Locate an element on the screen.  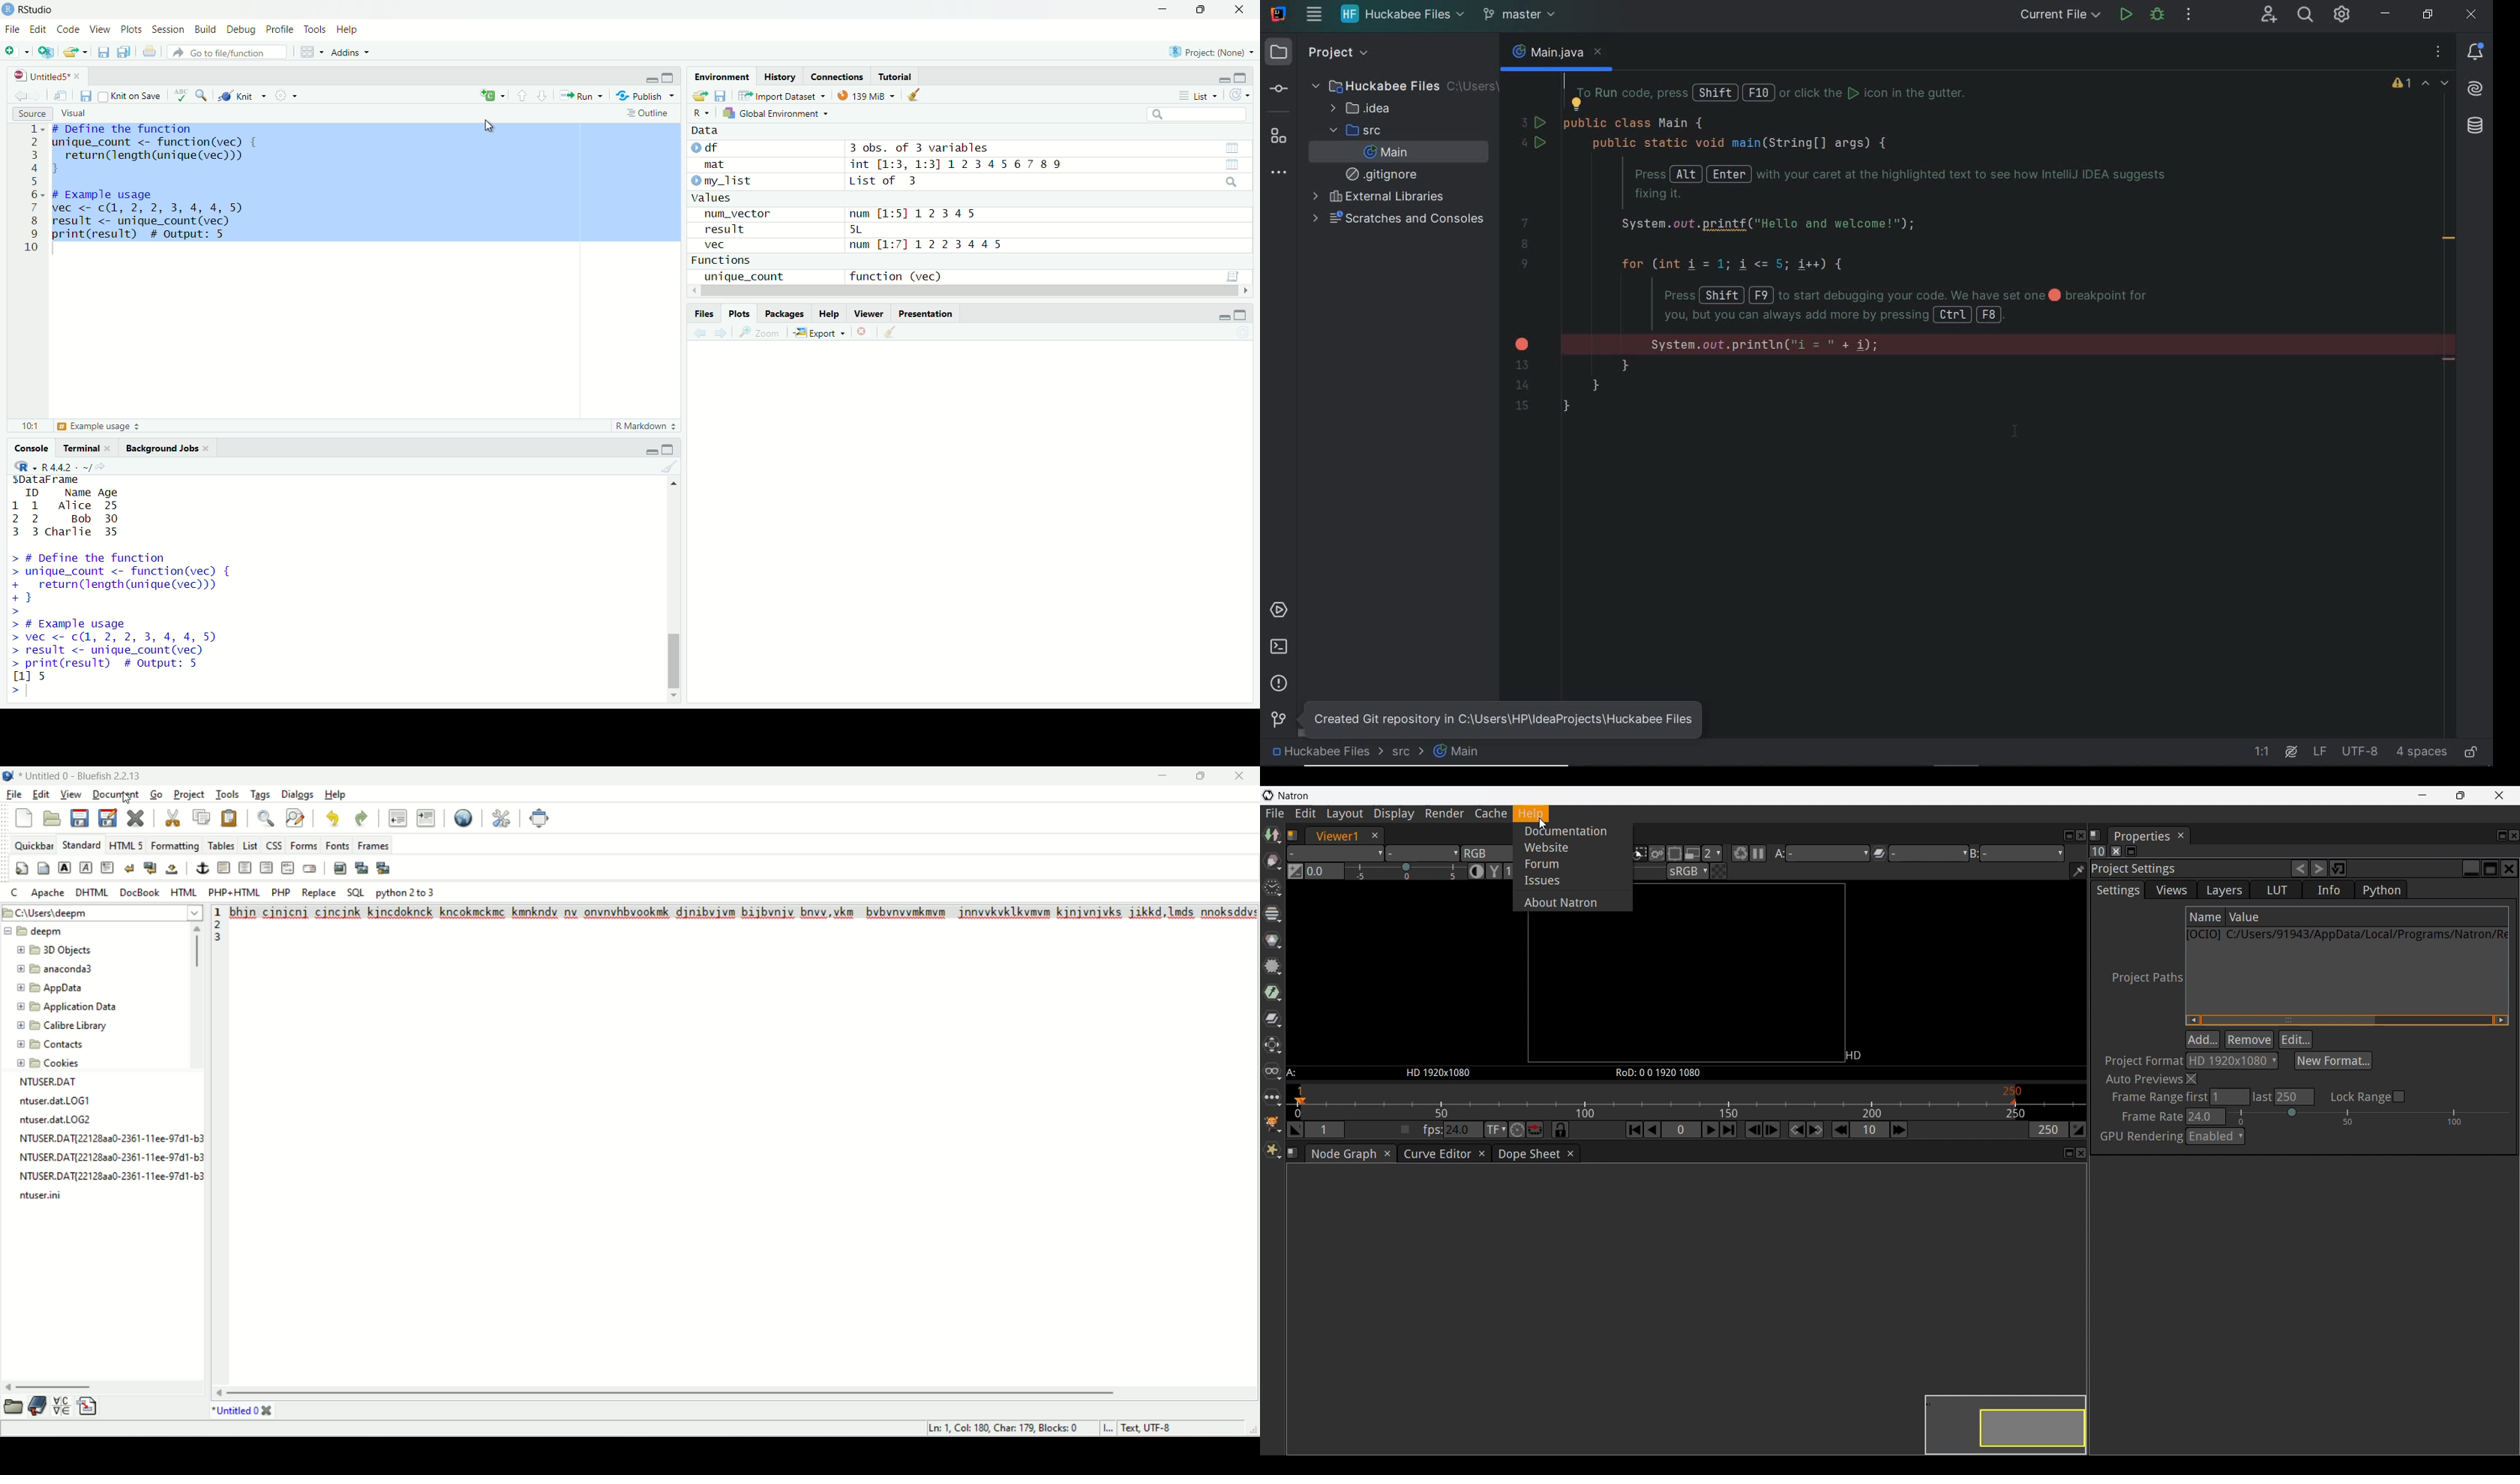
More actions is located at coordinates (2189, 17).